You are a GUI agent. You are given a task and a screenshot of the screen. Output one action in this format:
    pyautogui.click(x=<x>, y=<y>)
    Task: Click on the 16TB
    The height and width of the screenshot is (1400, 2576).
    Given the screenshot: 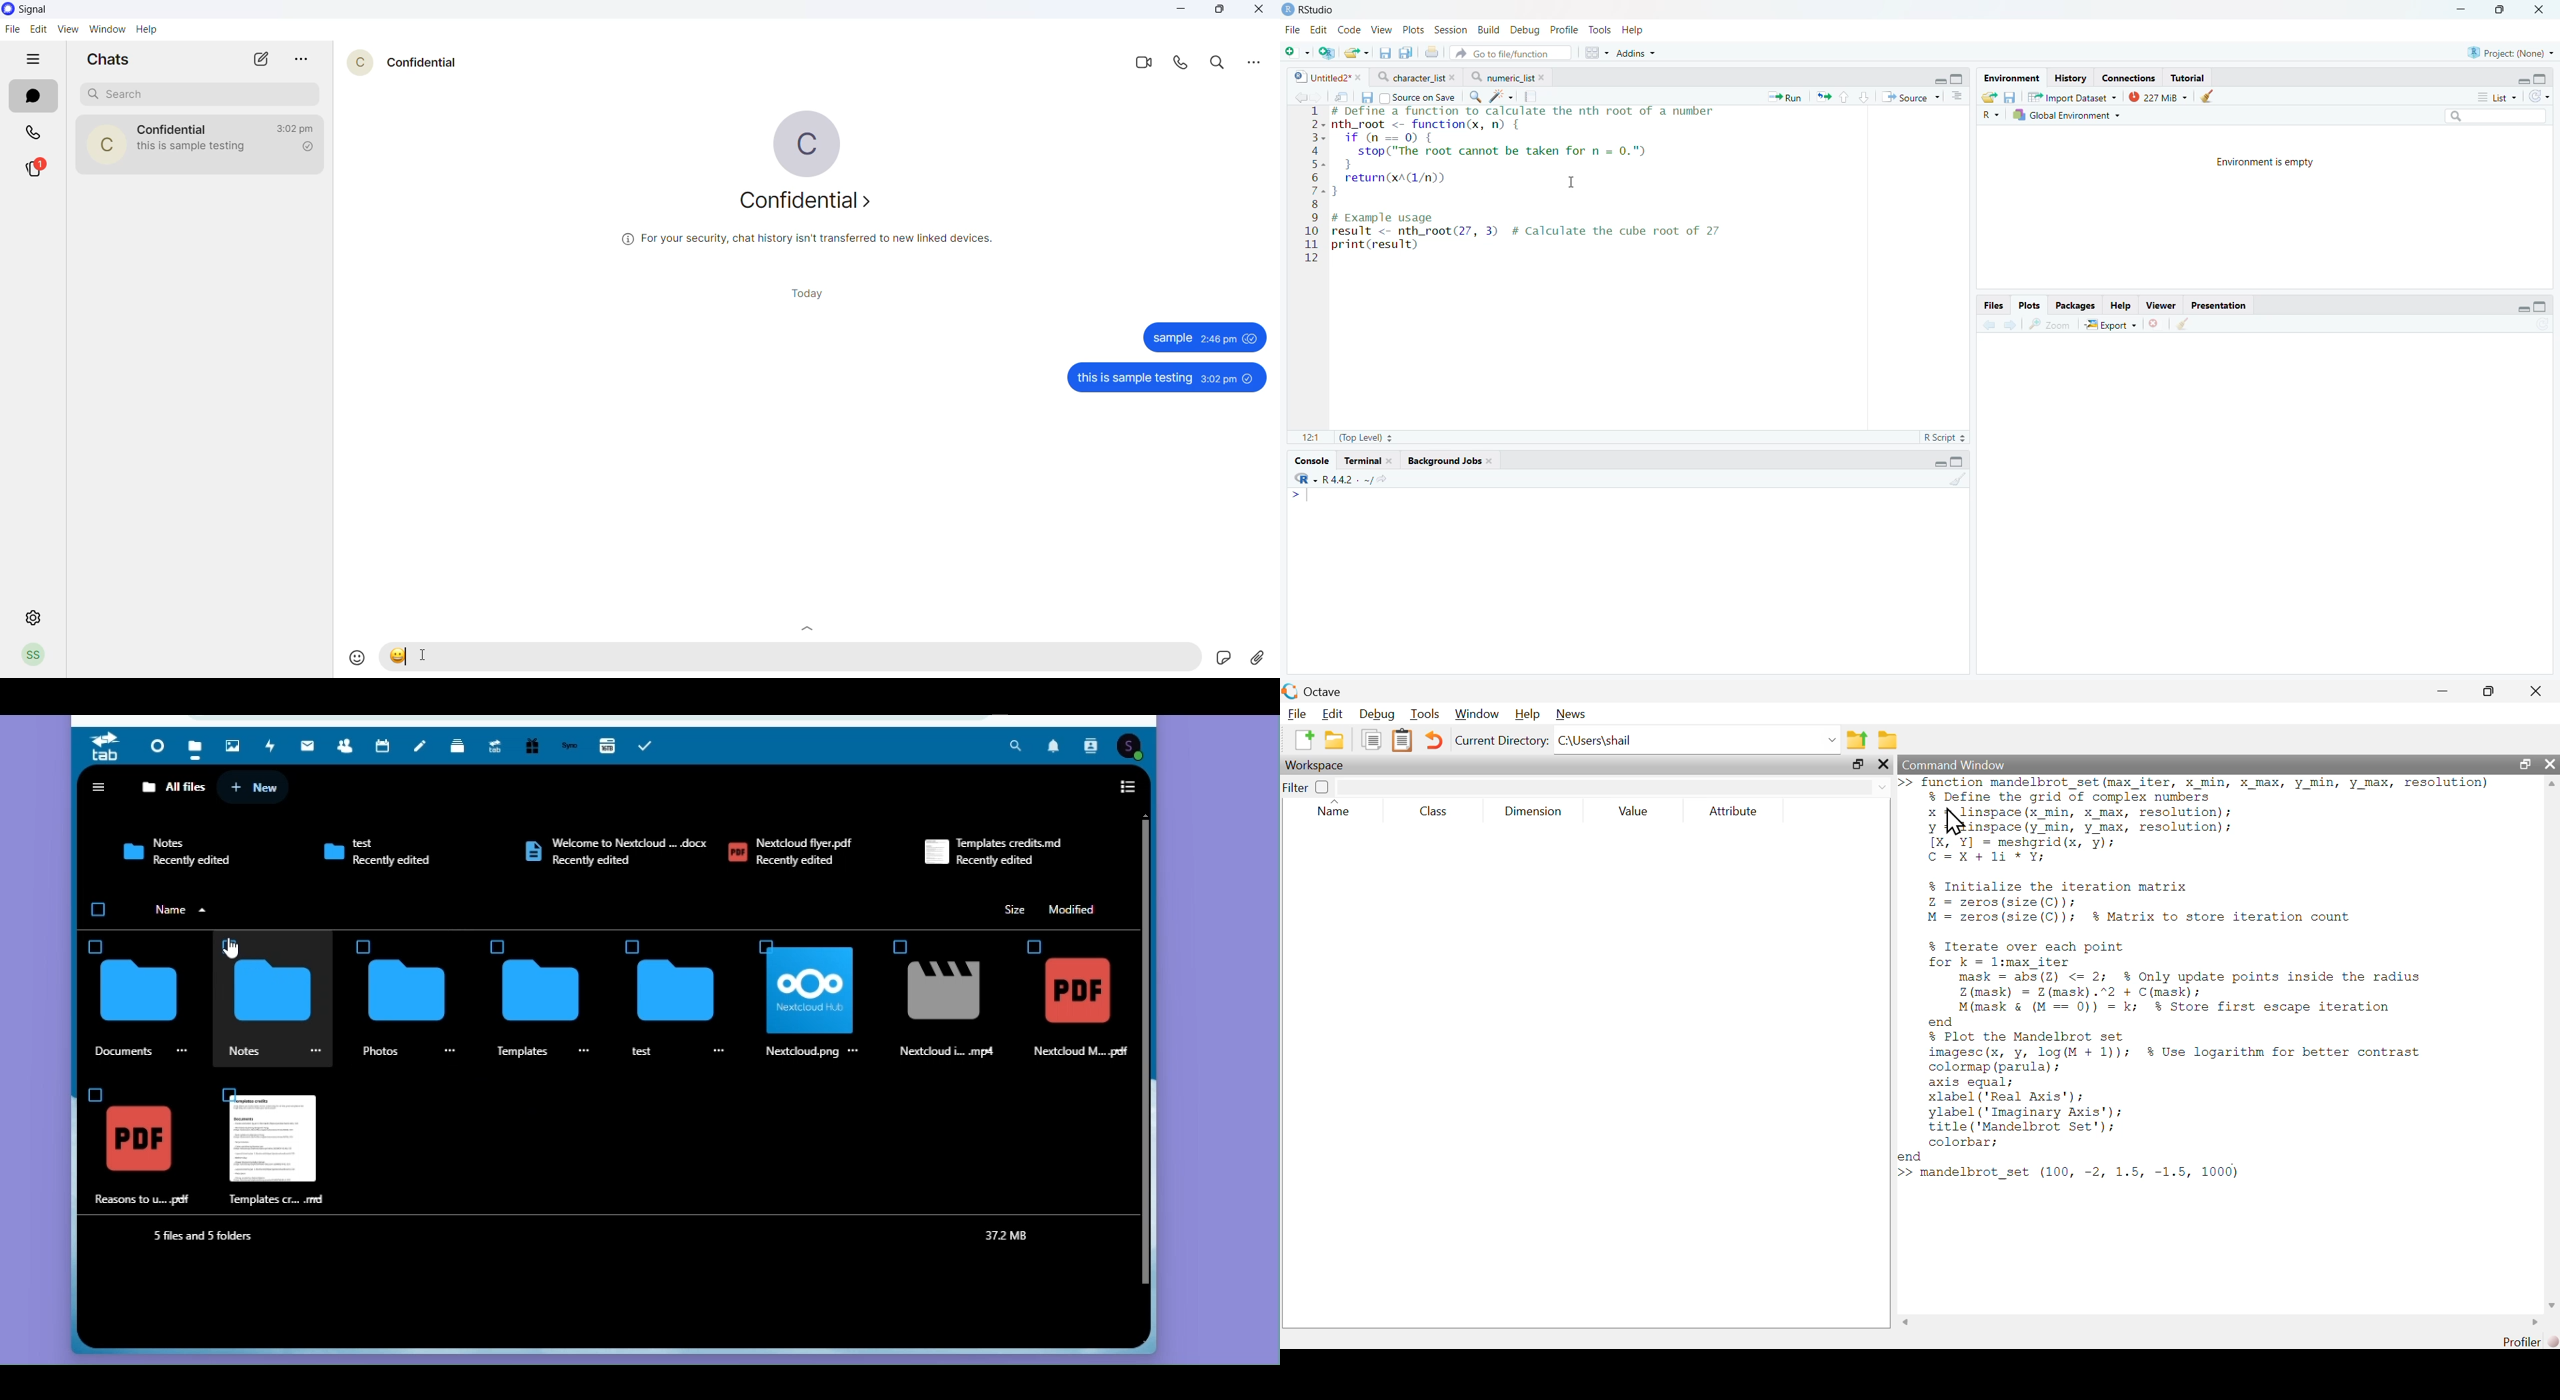 What is the action you would take?
    pyautogui.click(x=610, y=745)
    